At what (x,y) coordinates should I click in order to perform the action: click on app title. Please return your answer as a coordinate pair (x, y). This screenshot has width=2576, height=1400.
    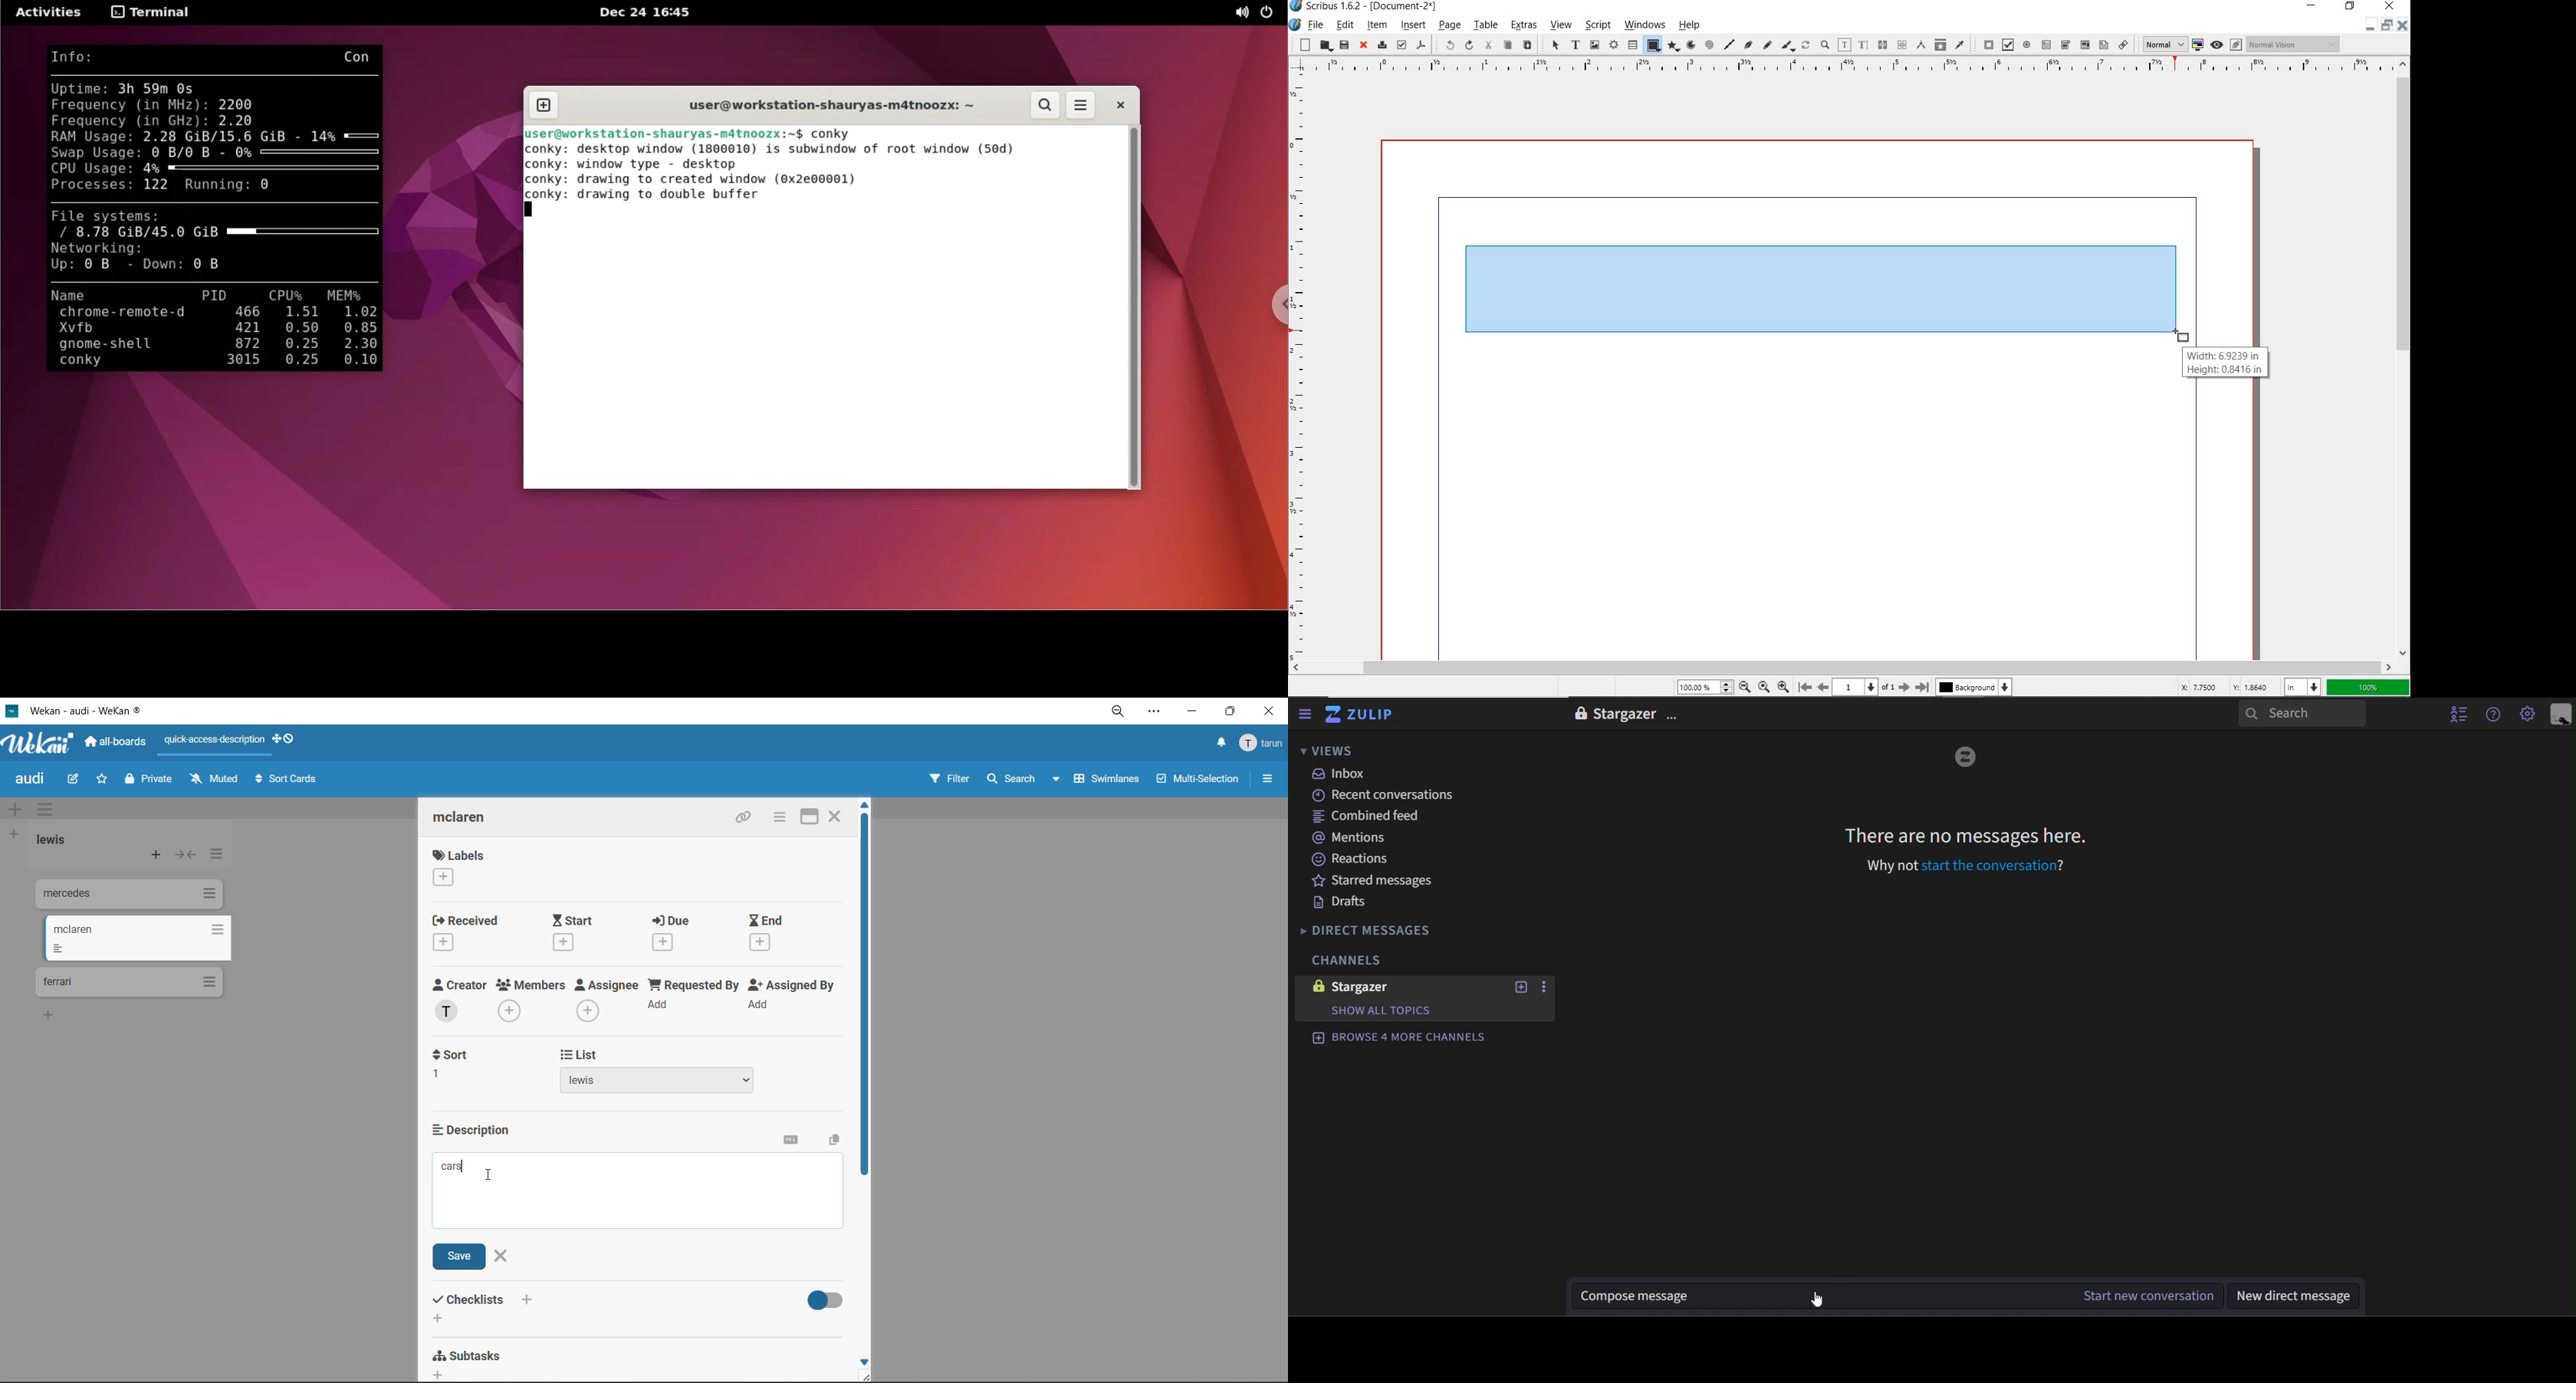
    Looking at the image, I should click on (77, 710).